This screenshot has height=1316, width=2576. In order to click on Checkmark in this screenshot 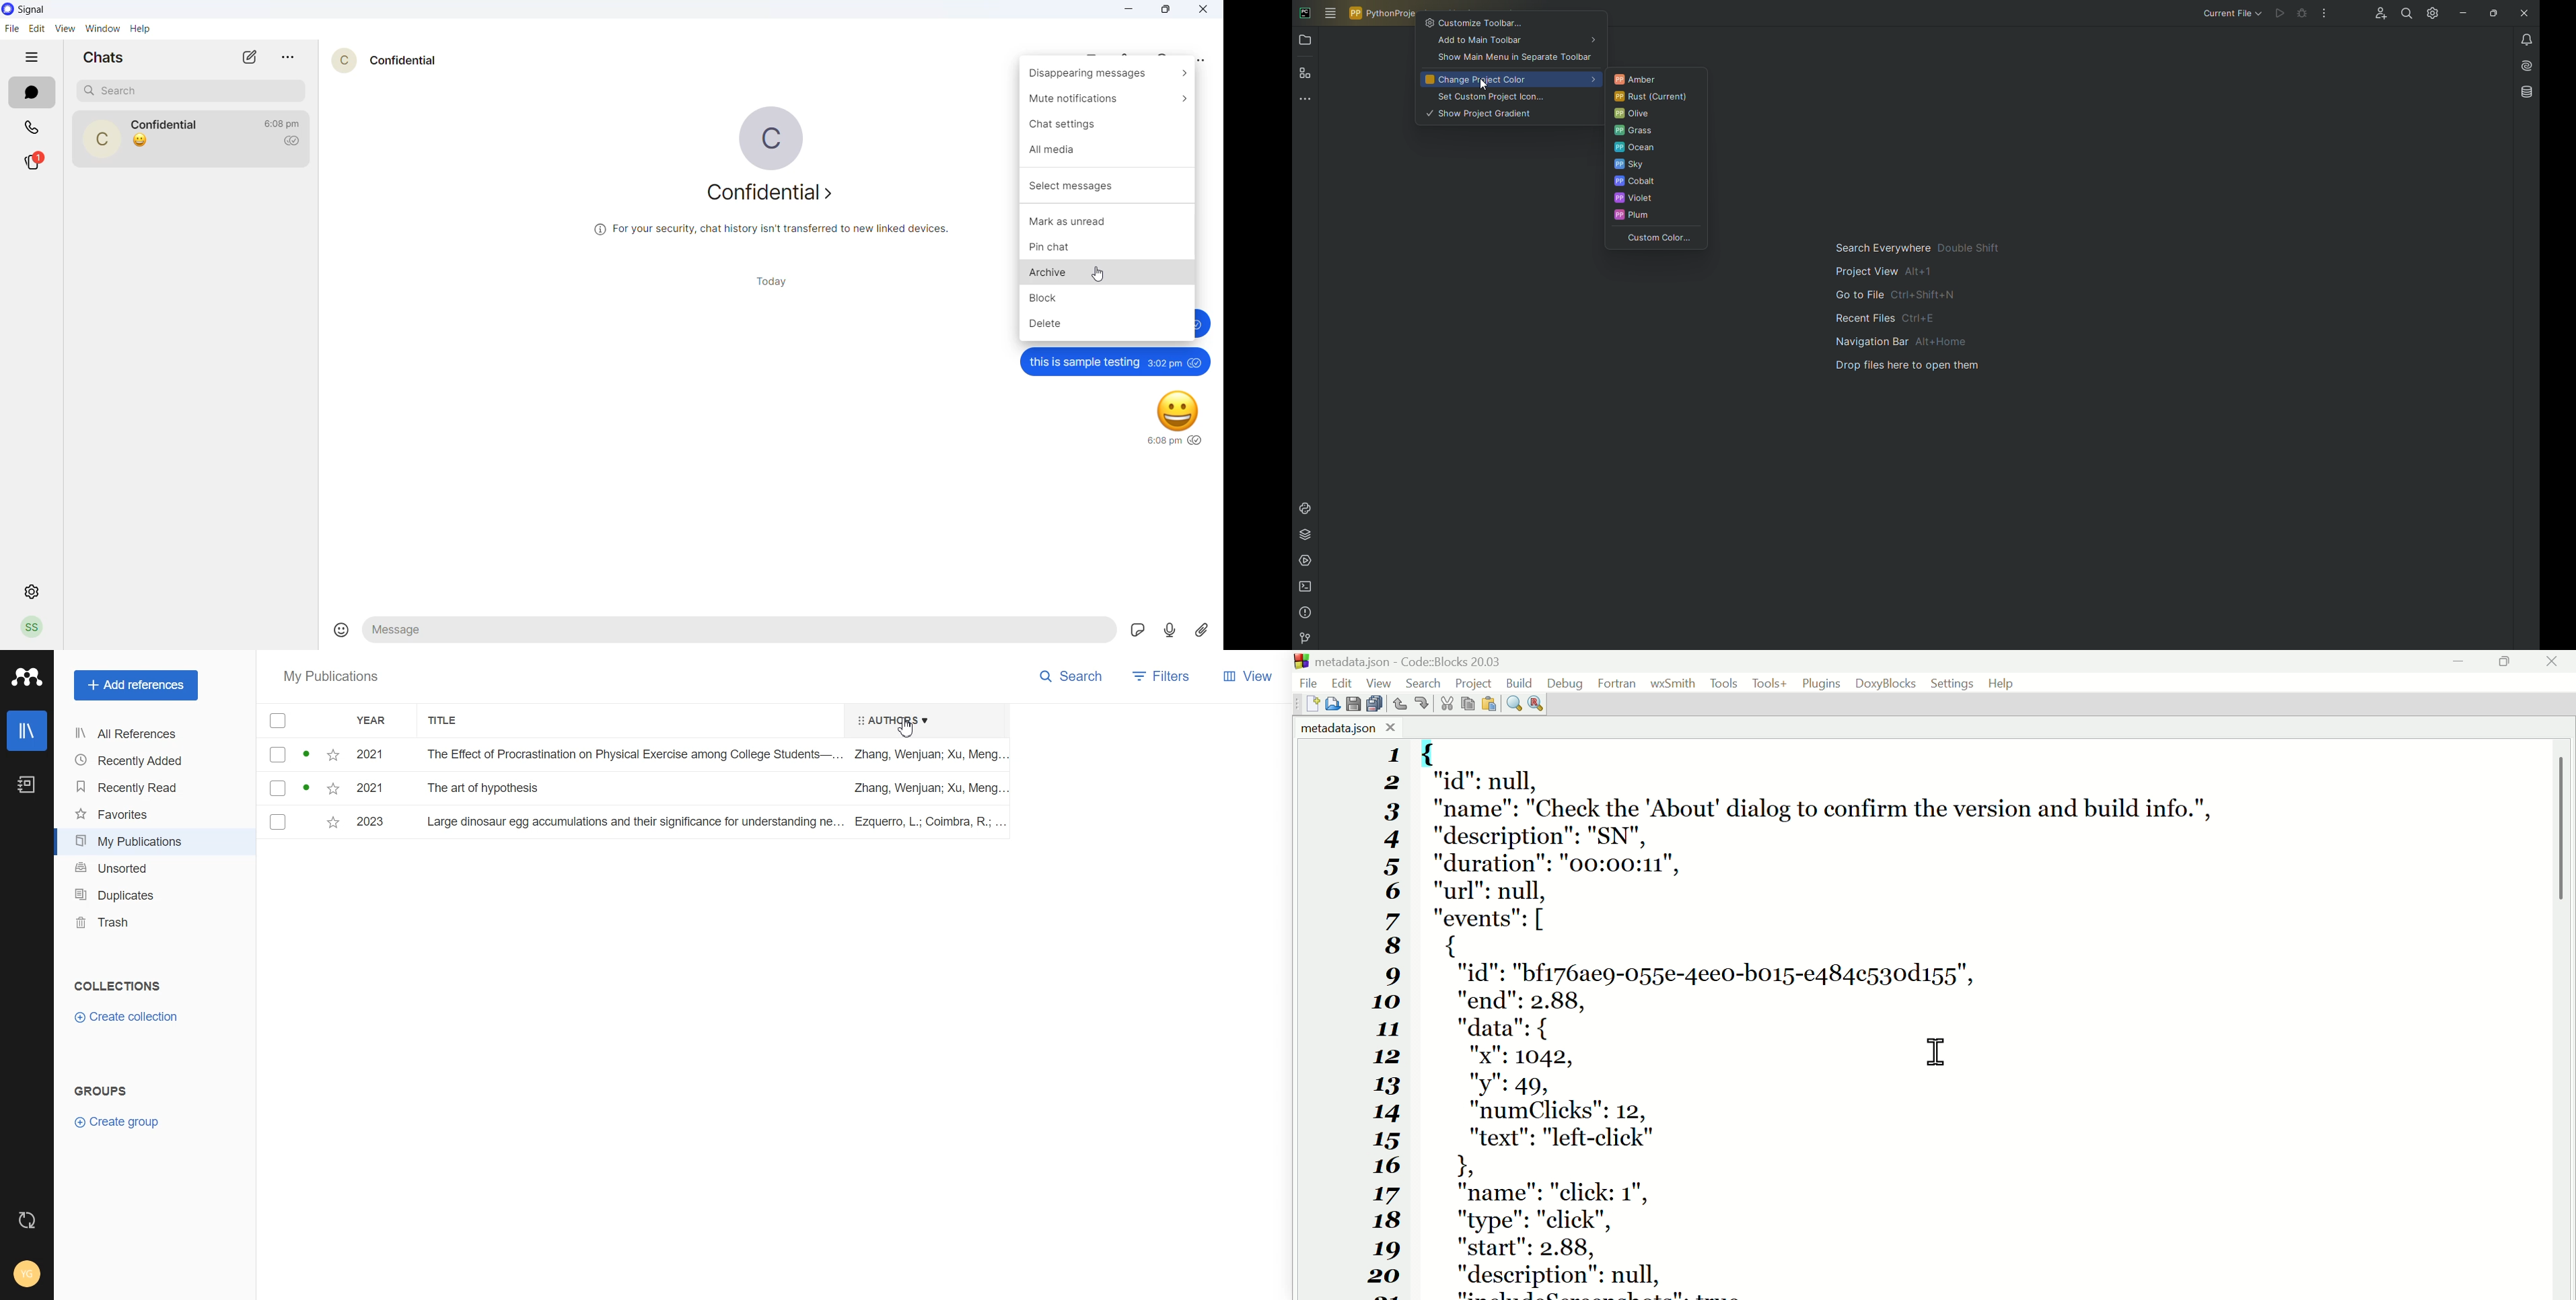, I will do `click(277, 790)`.